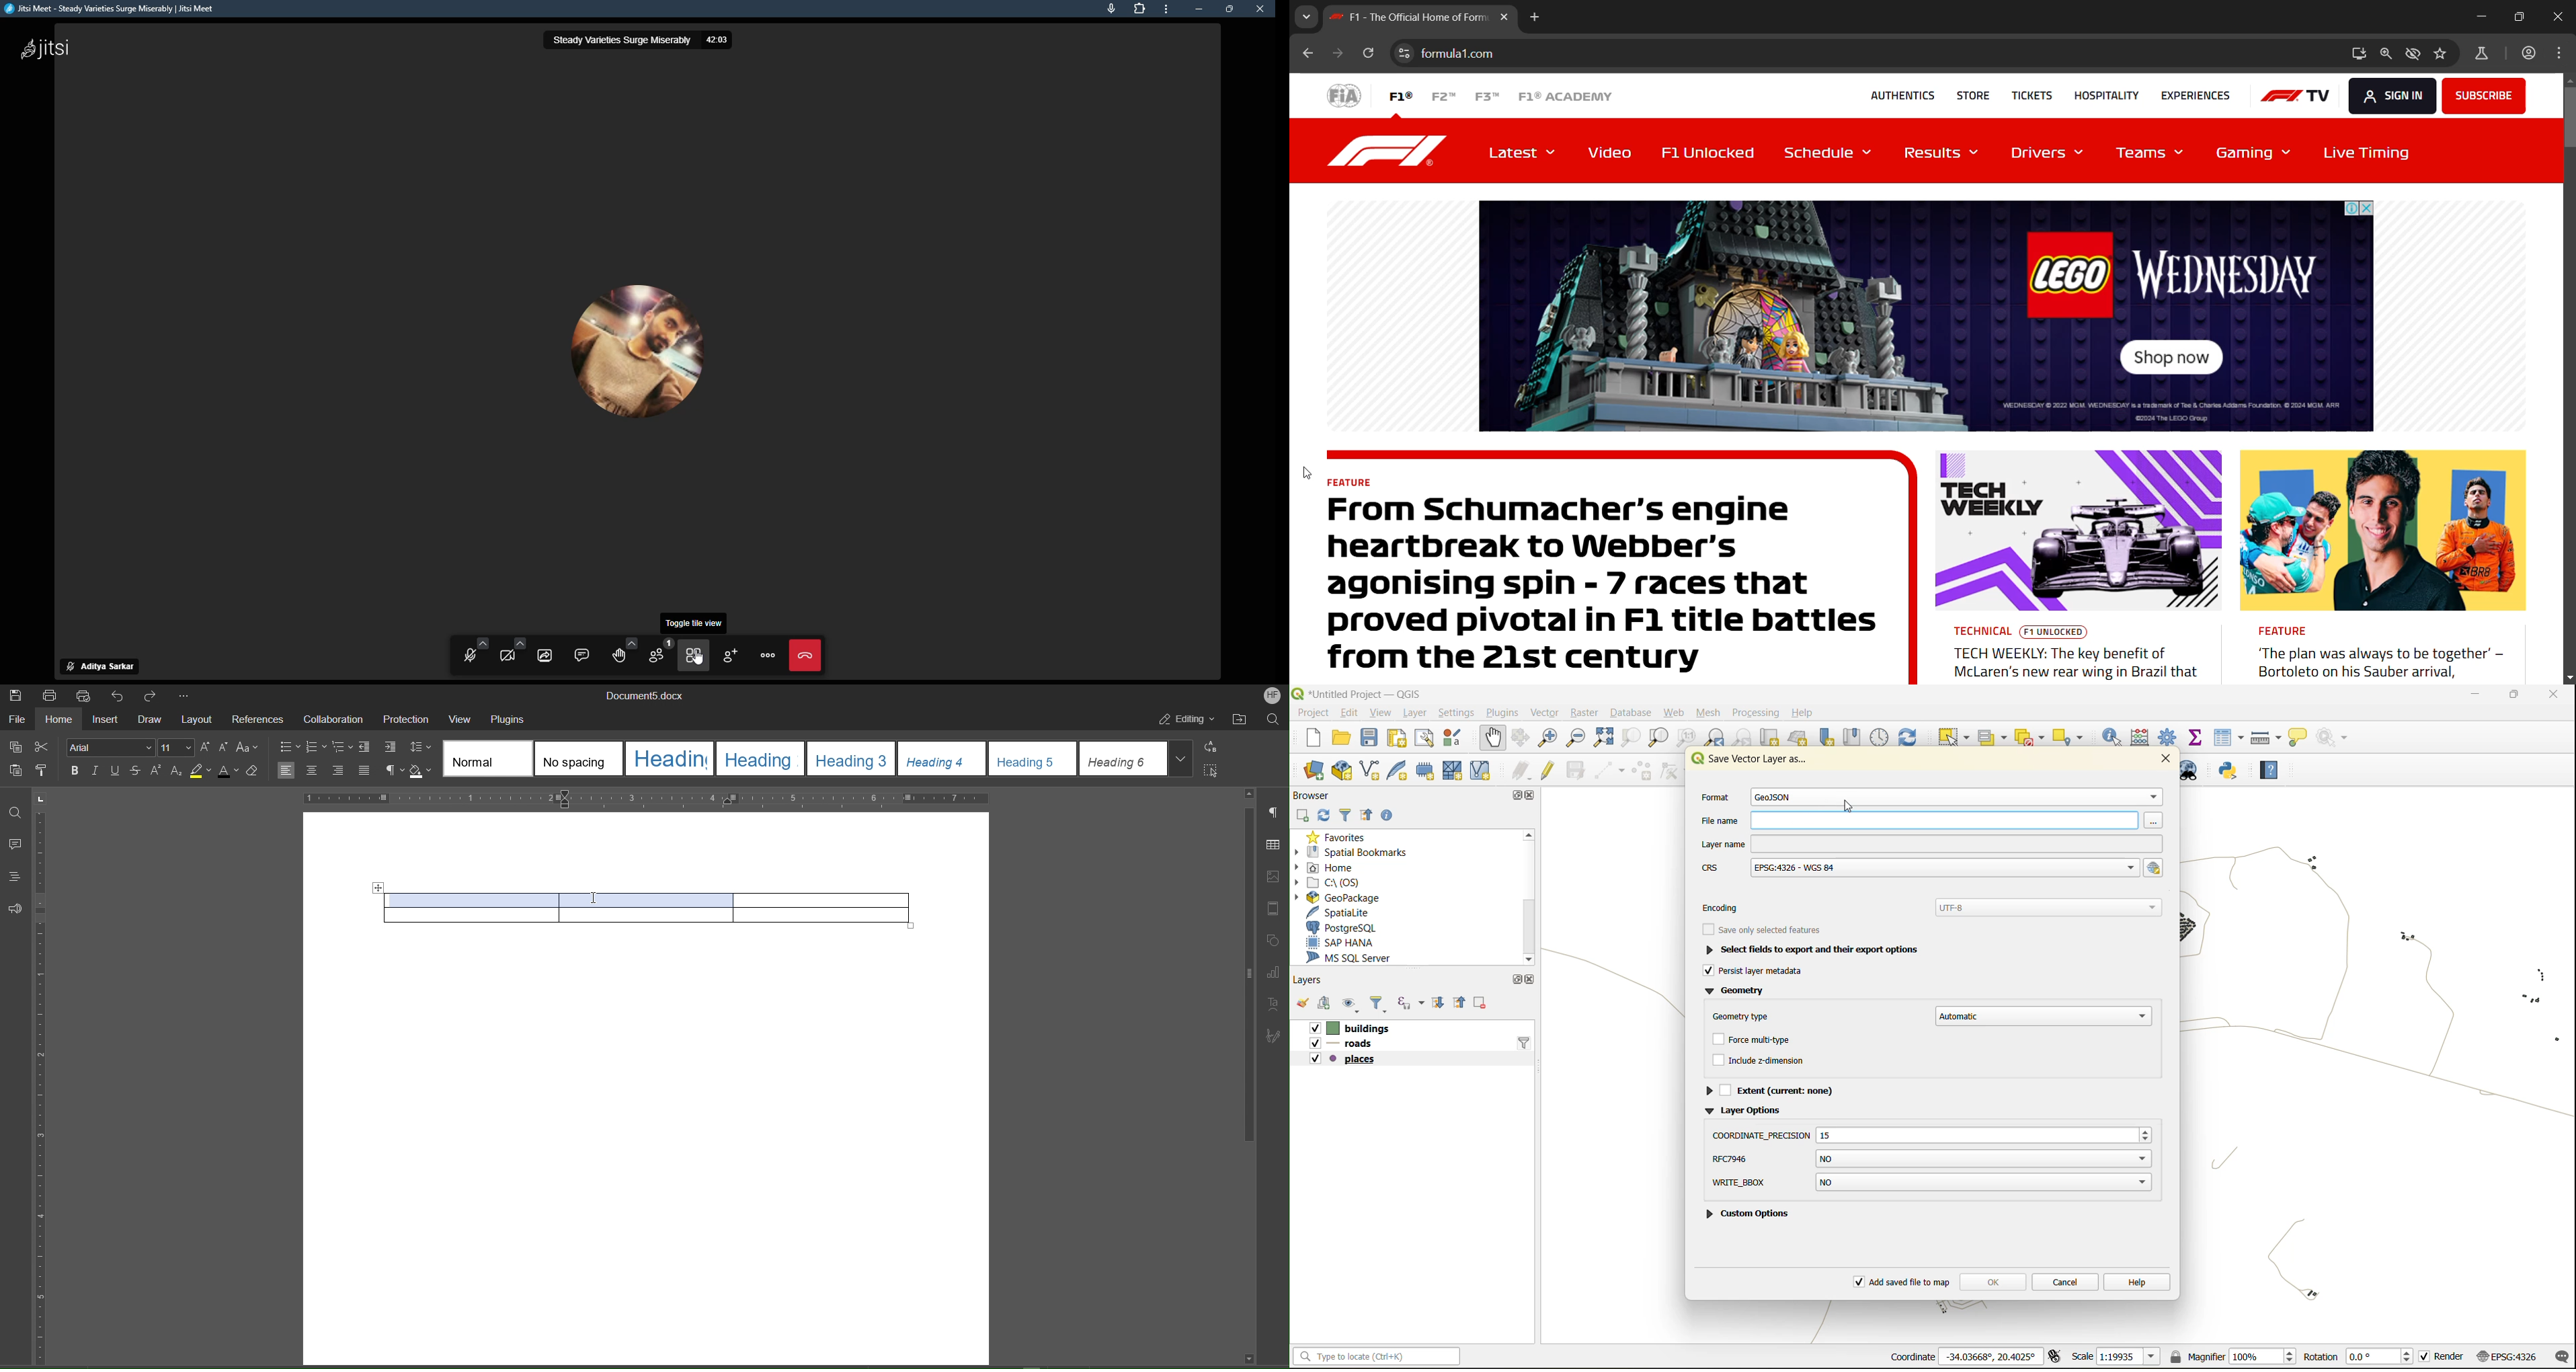  I want to click on close, so click(1533, 797).